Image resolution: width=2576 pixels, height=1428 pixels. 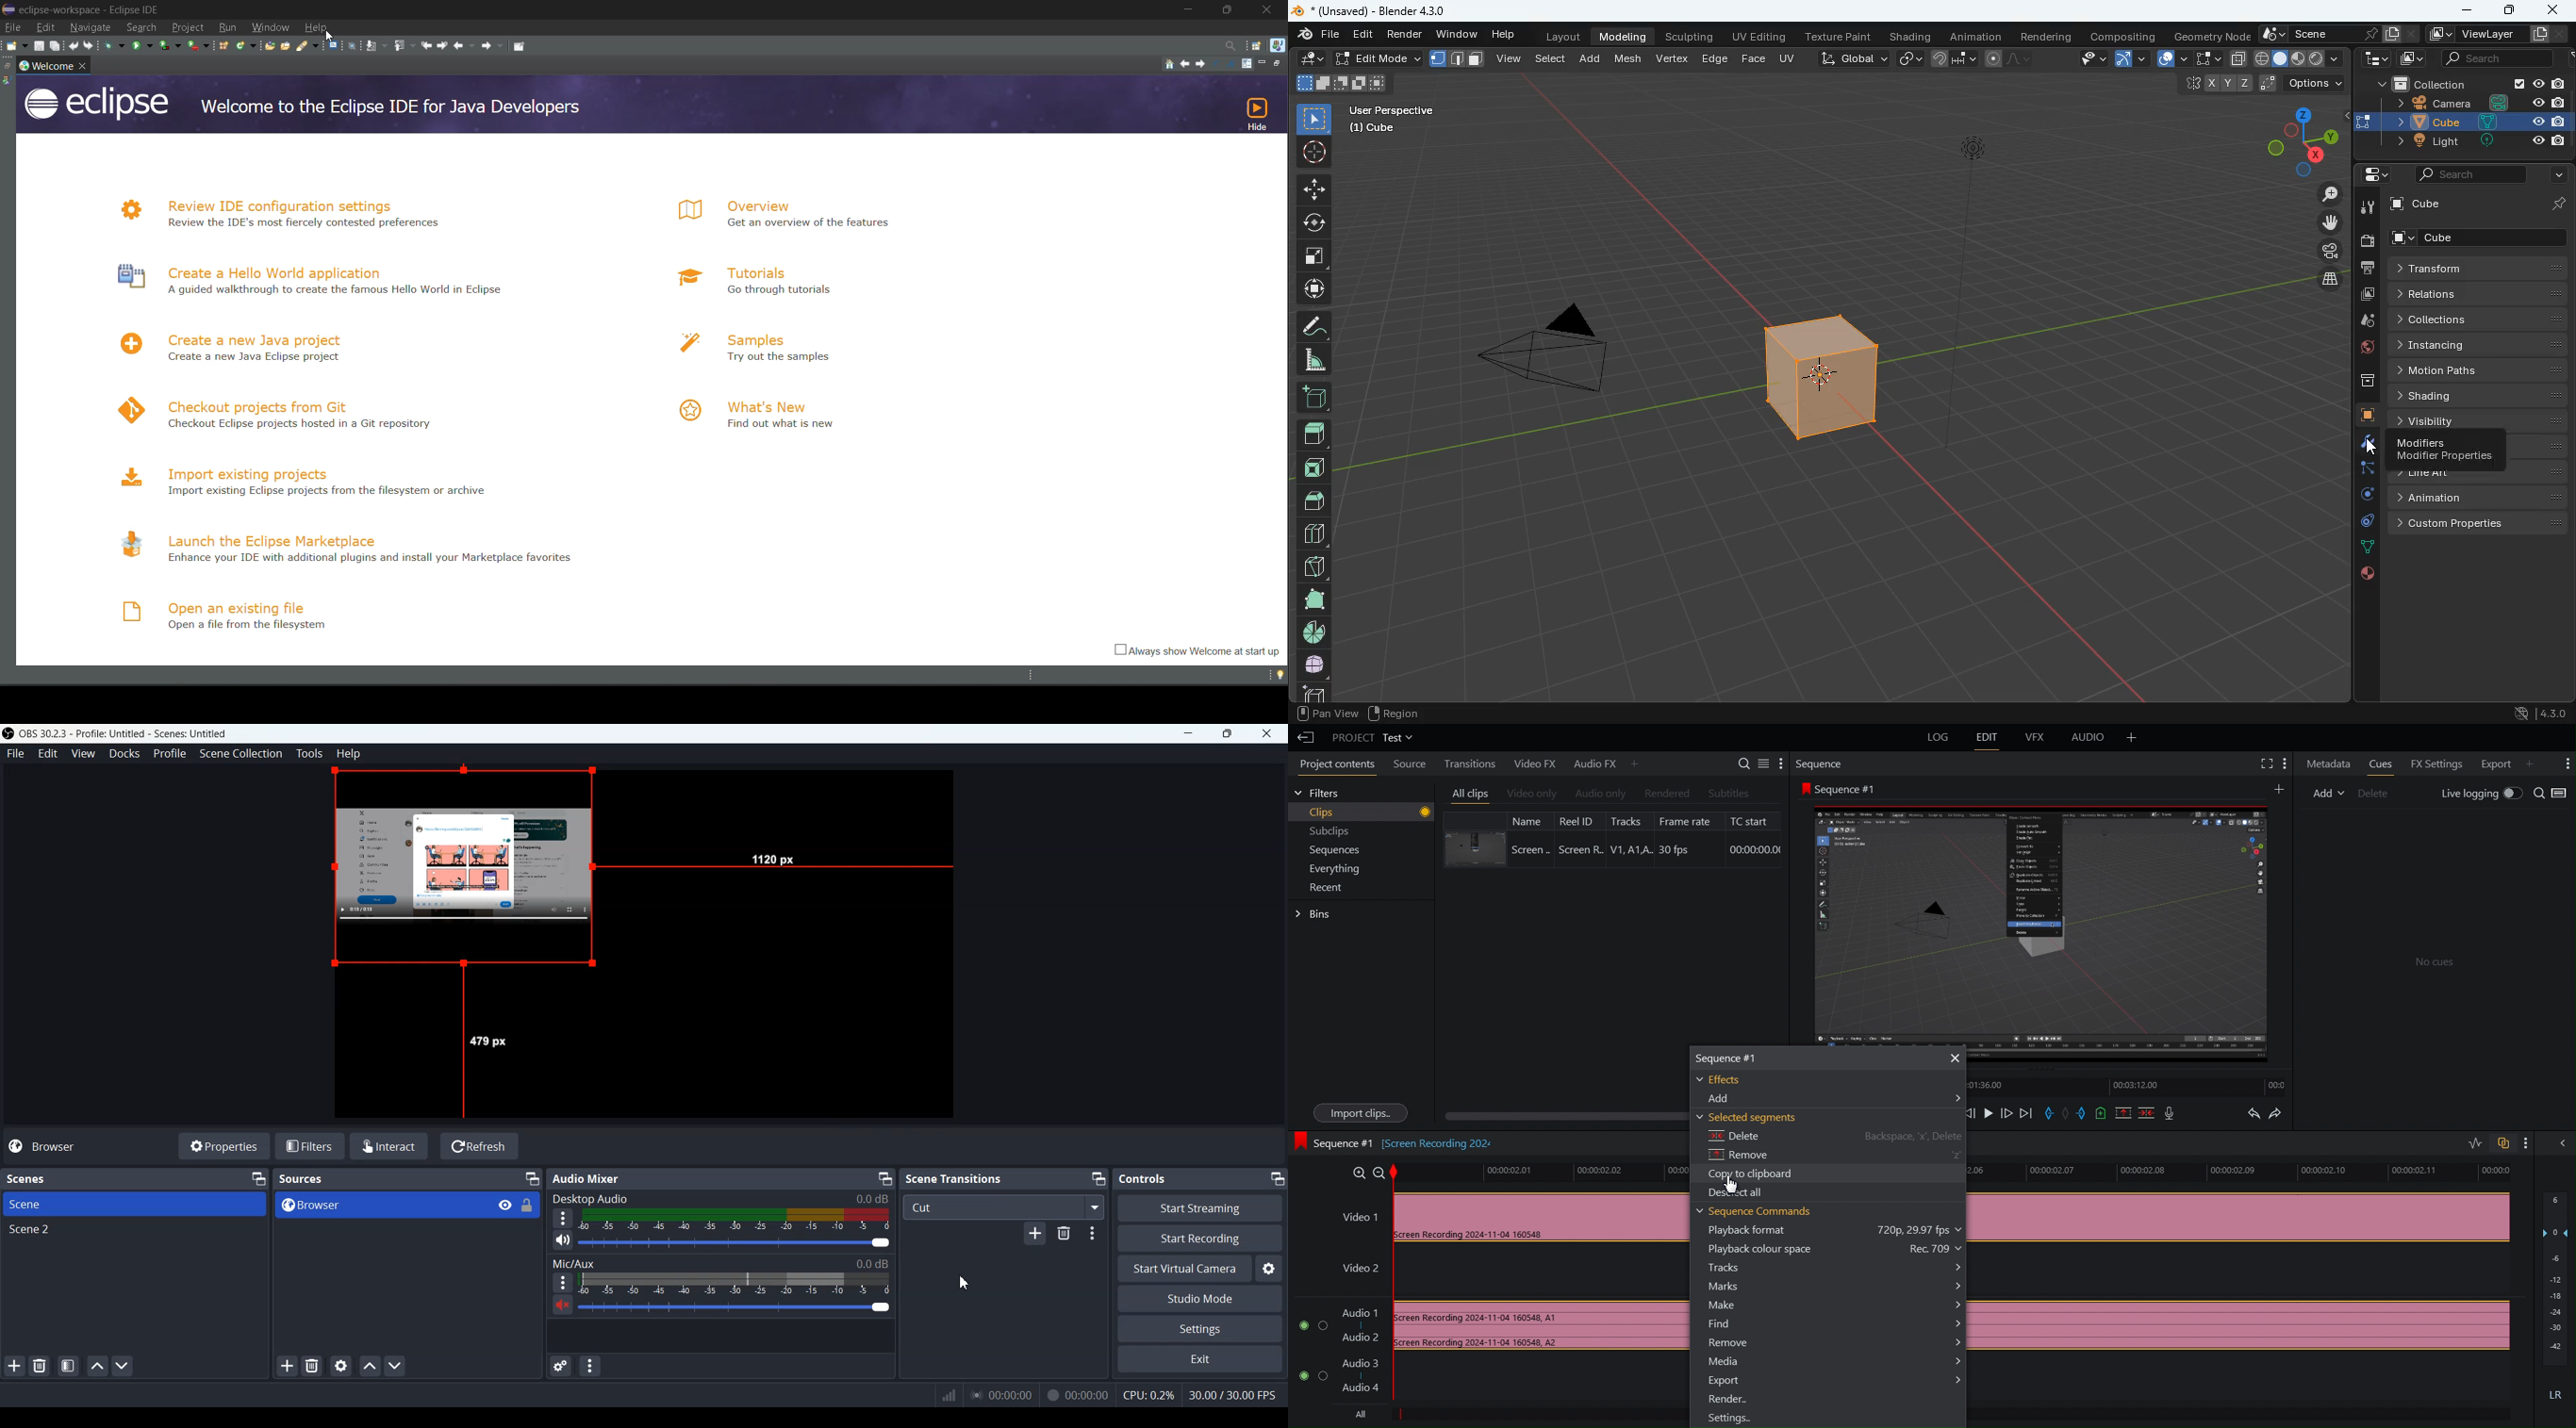 I want to click on eclipse, so click(x=95, y=104).